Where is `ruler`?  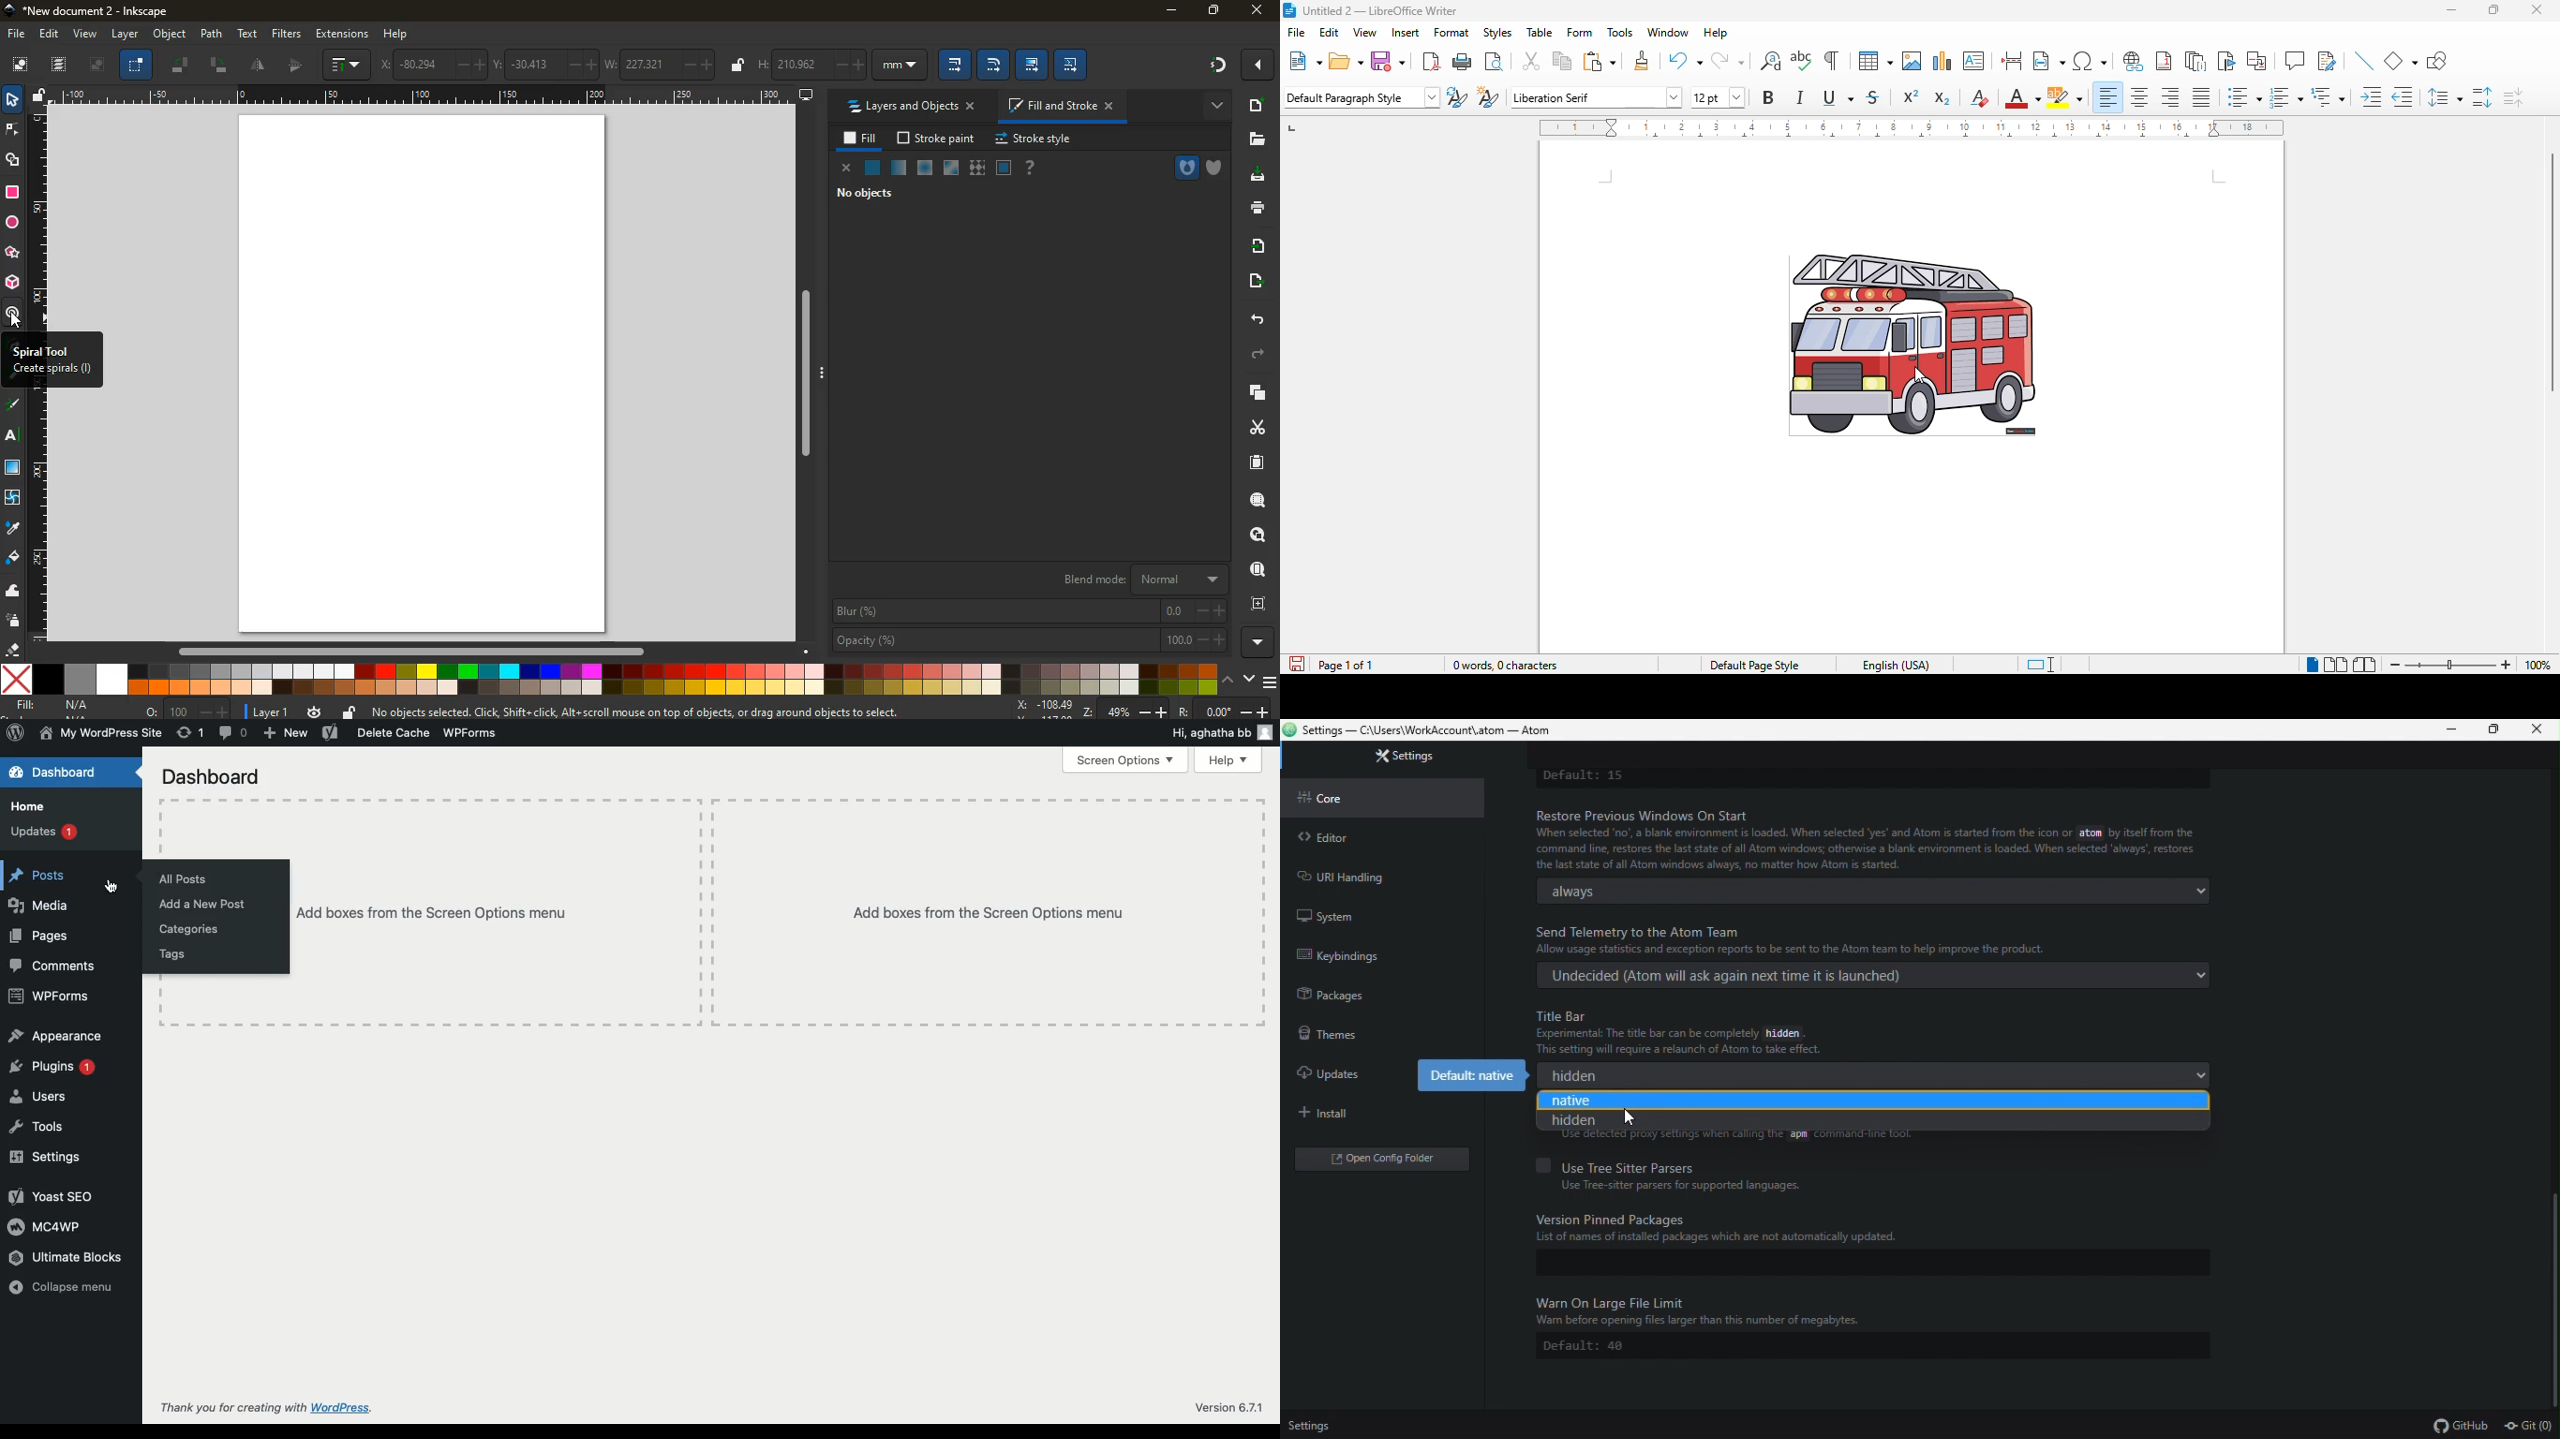 ruler is located at coordinates (1911, 127).